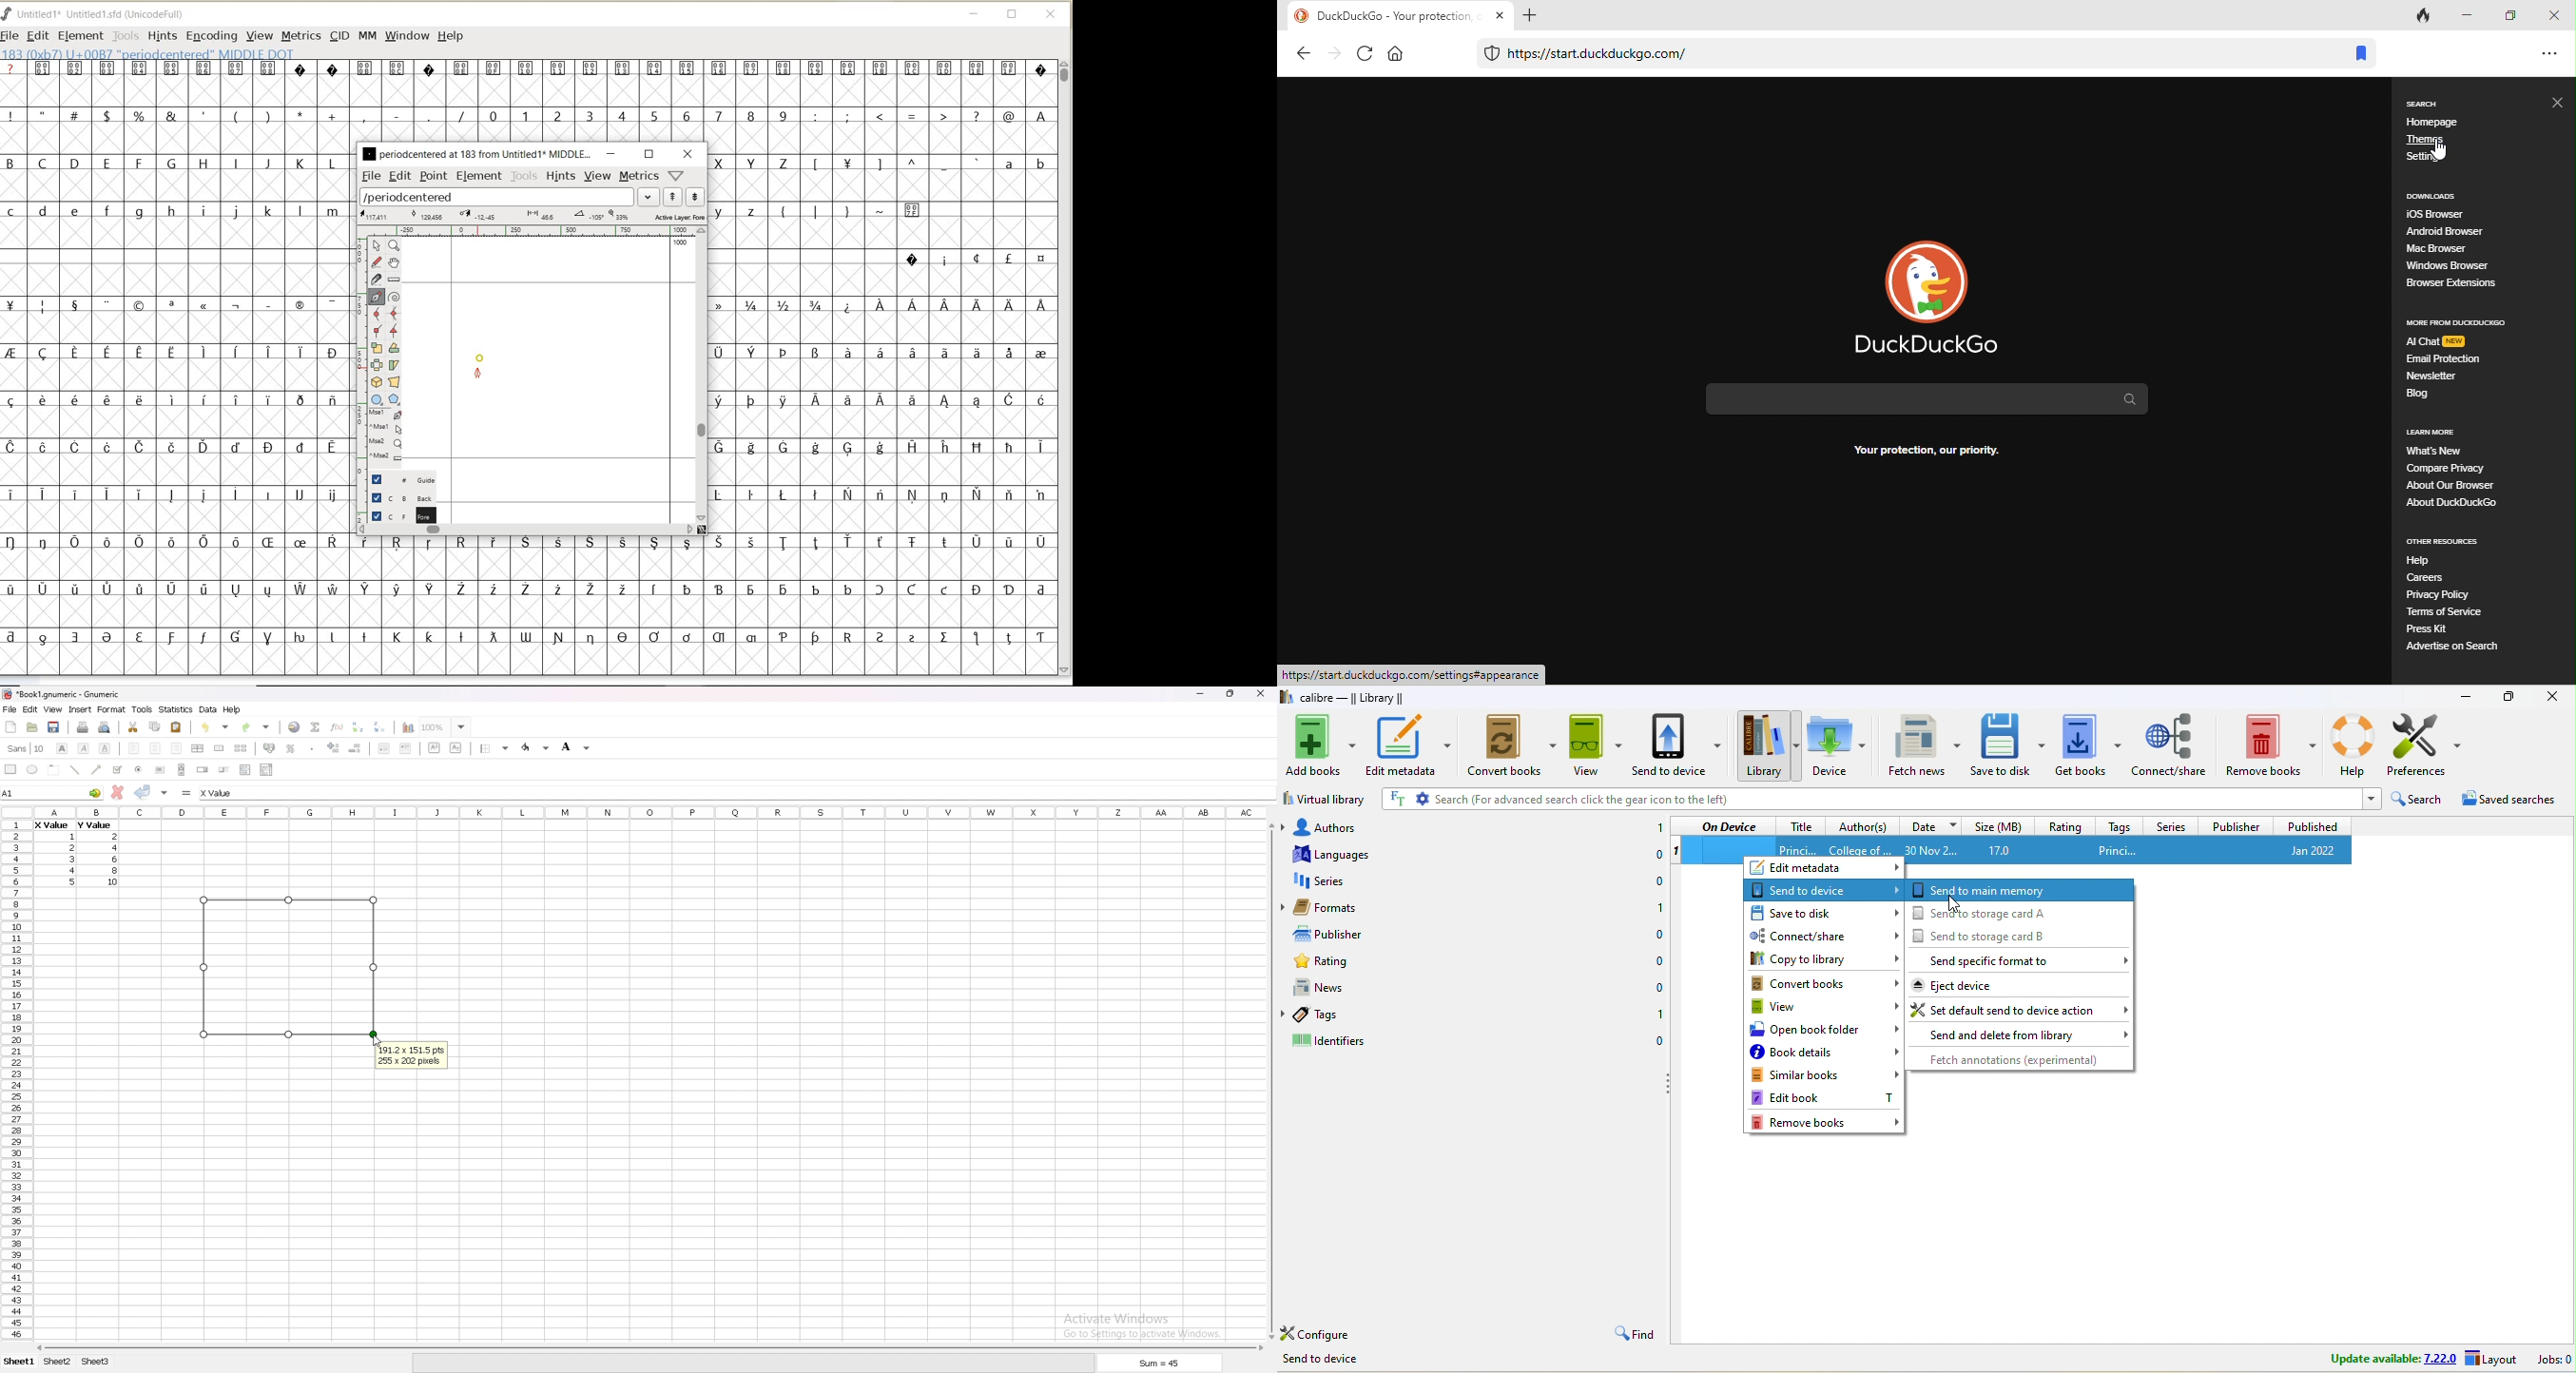 The image size is (2576, 1400). Describe the element at coordinates (2272, 743) in the screenshot. I see `remove books` at that location.